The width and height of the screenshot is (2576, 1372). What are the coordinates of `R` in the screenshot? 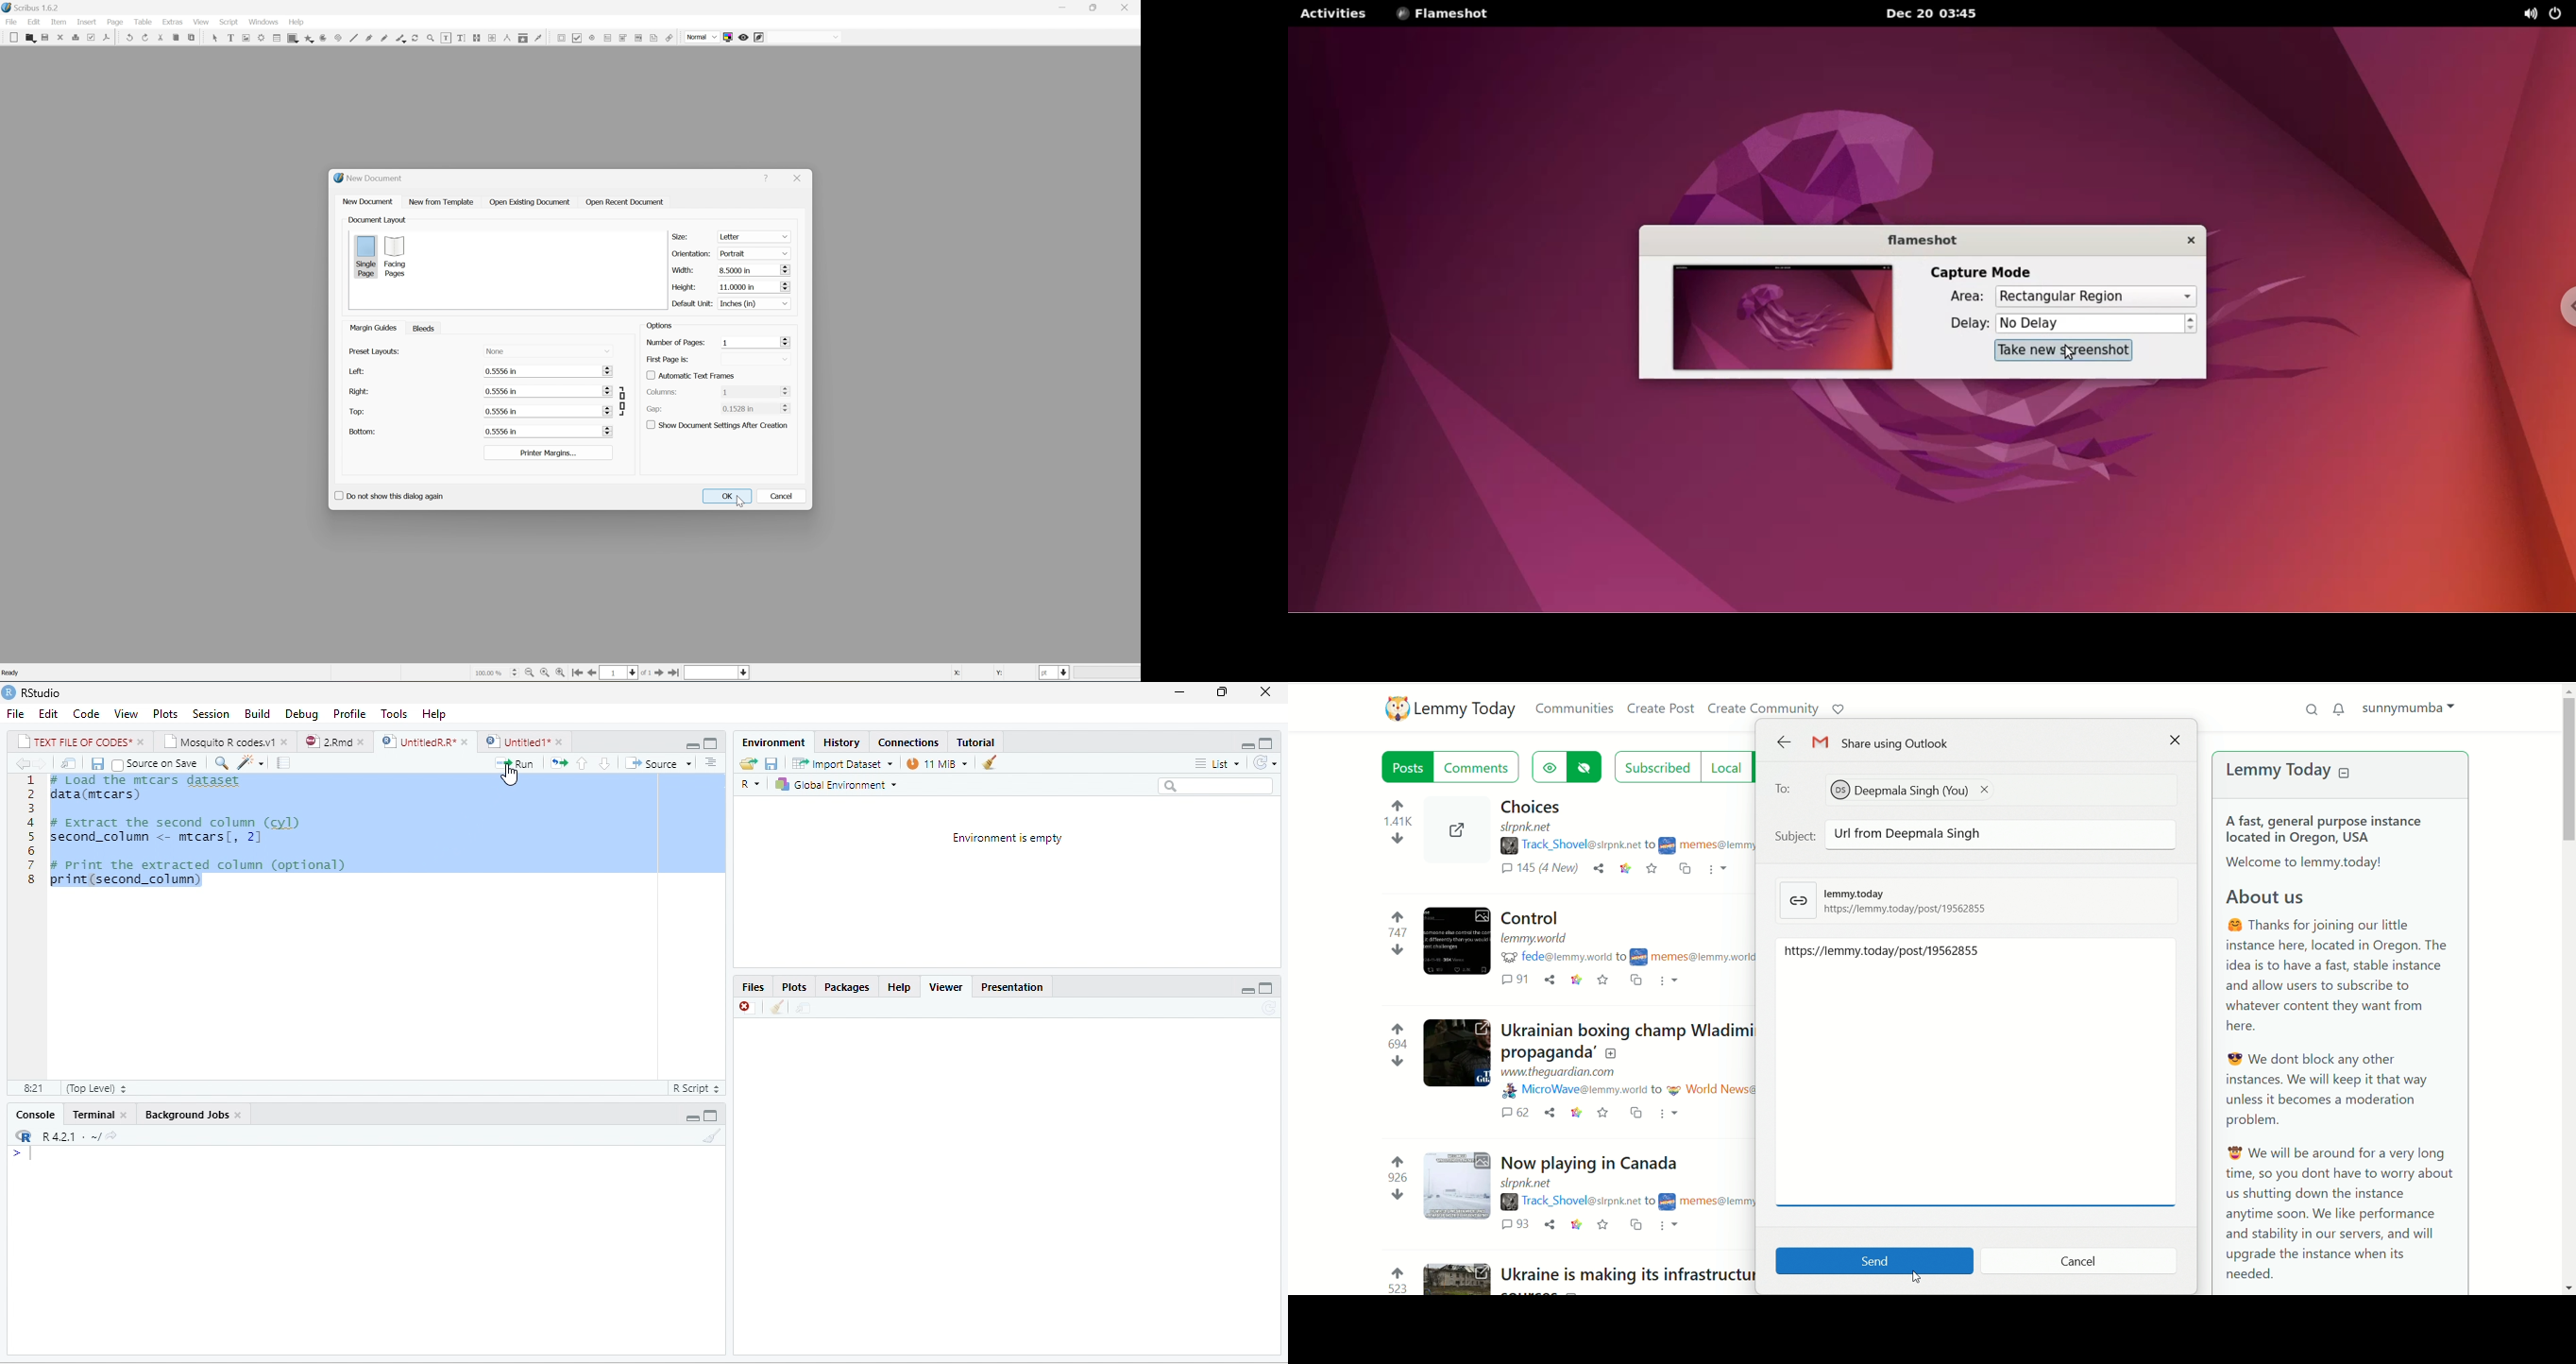 It's located at (754, 784).